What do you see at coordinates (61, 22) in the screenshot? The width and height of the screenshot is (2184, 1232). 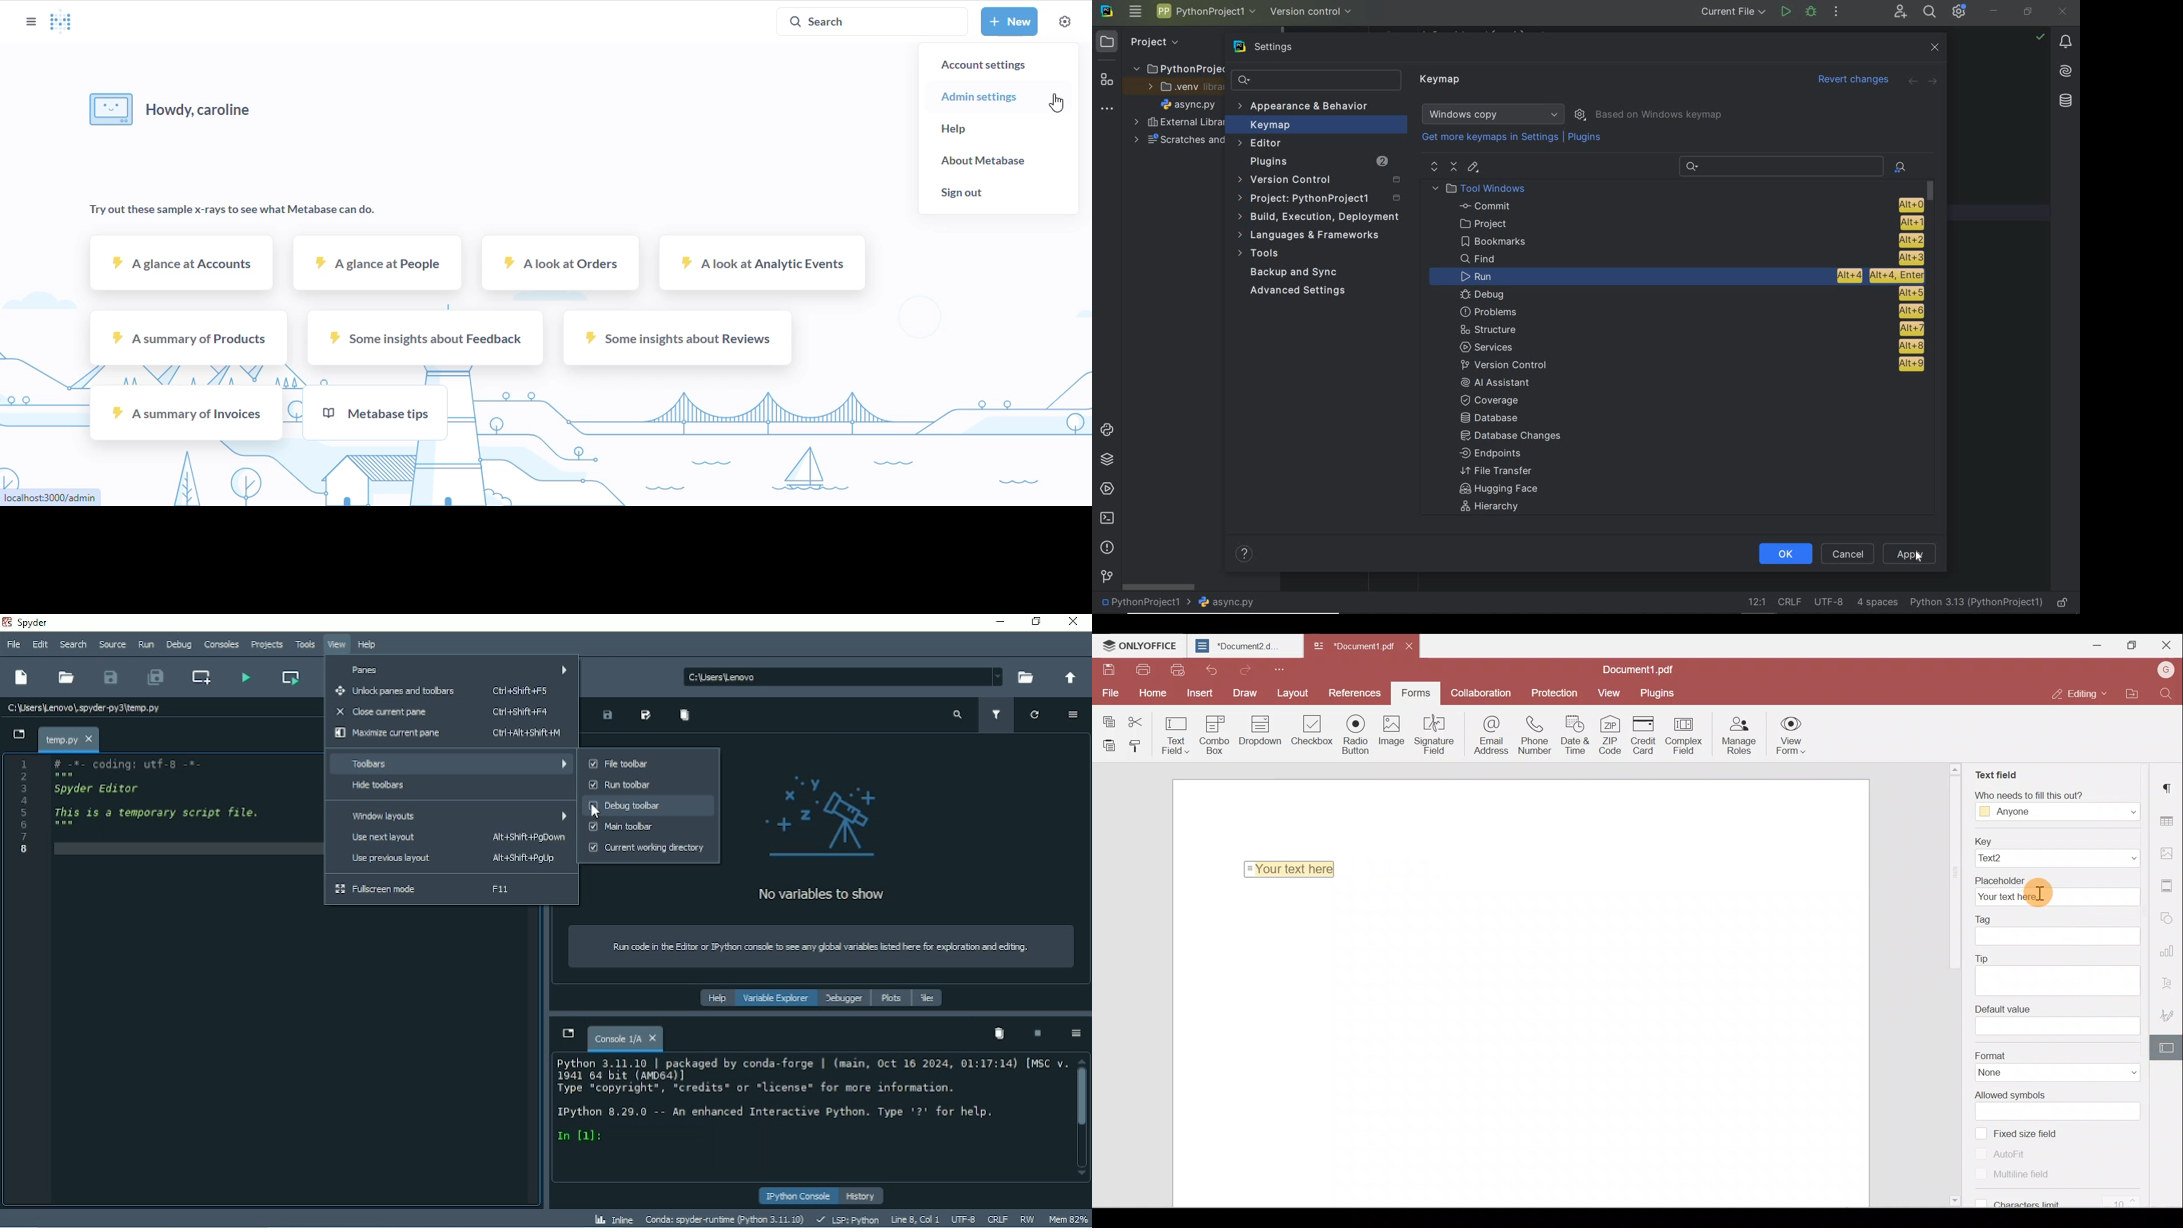 I see `logo` at bounding box center [61, 22].